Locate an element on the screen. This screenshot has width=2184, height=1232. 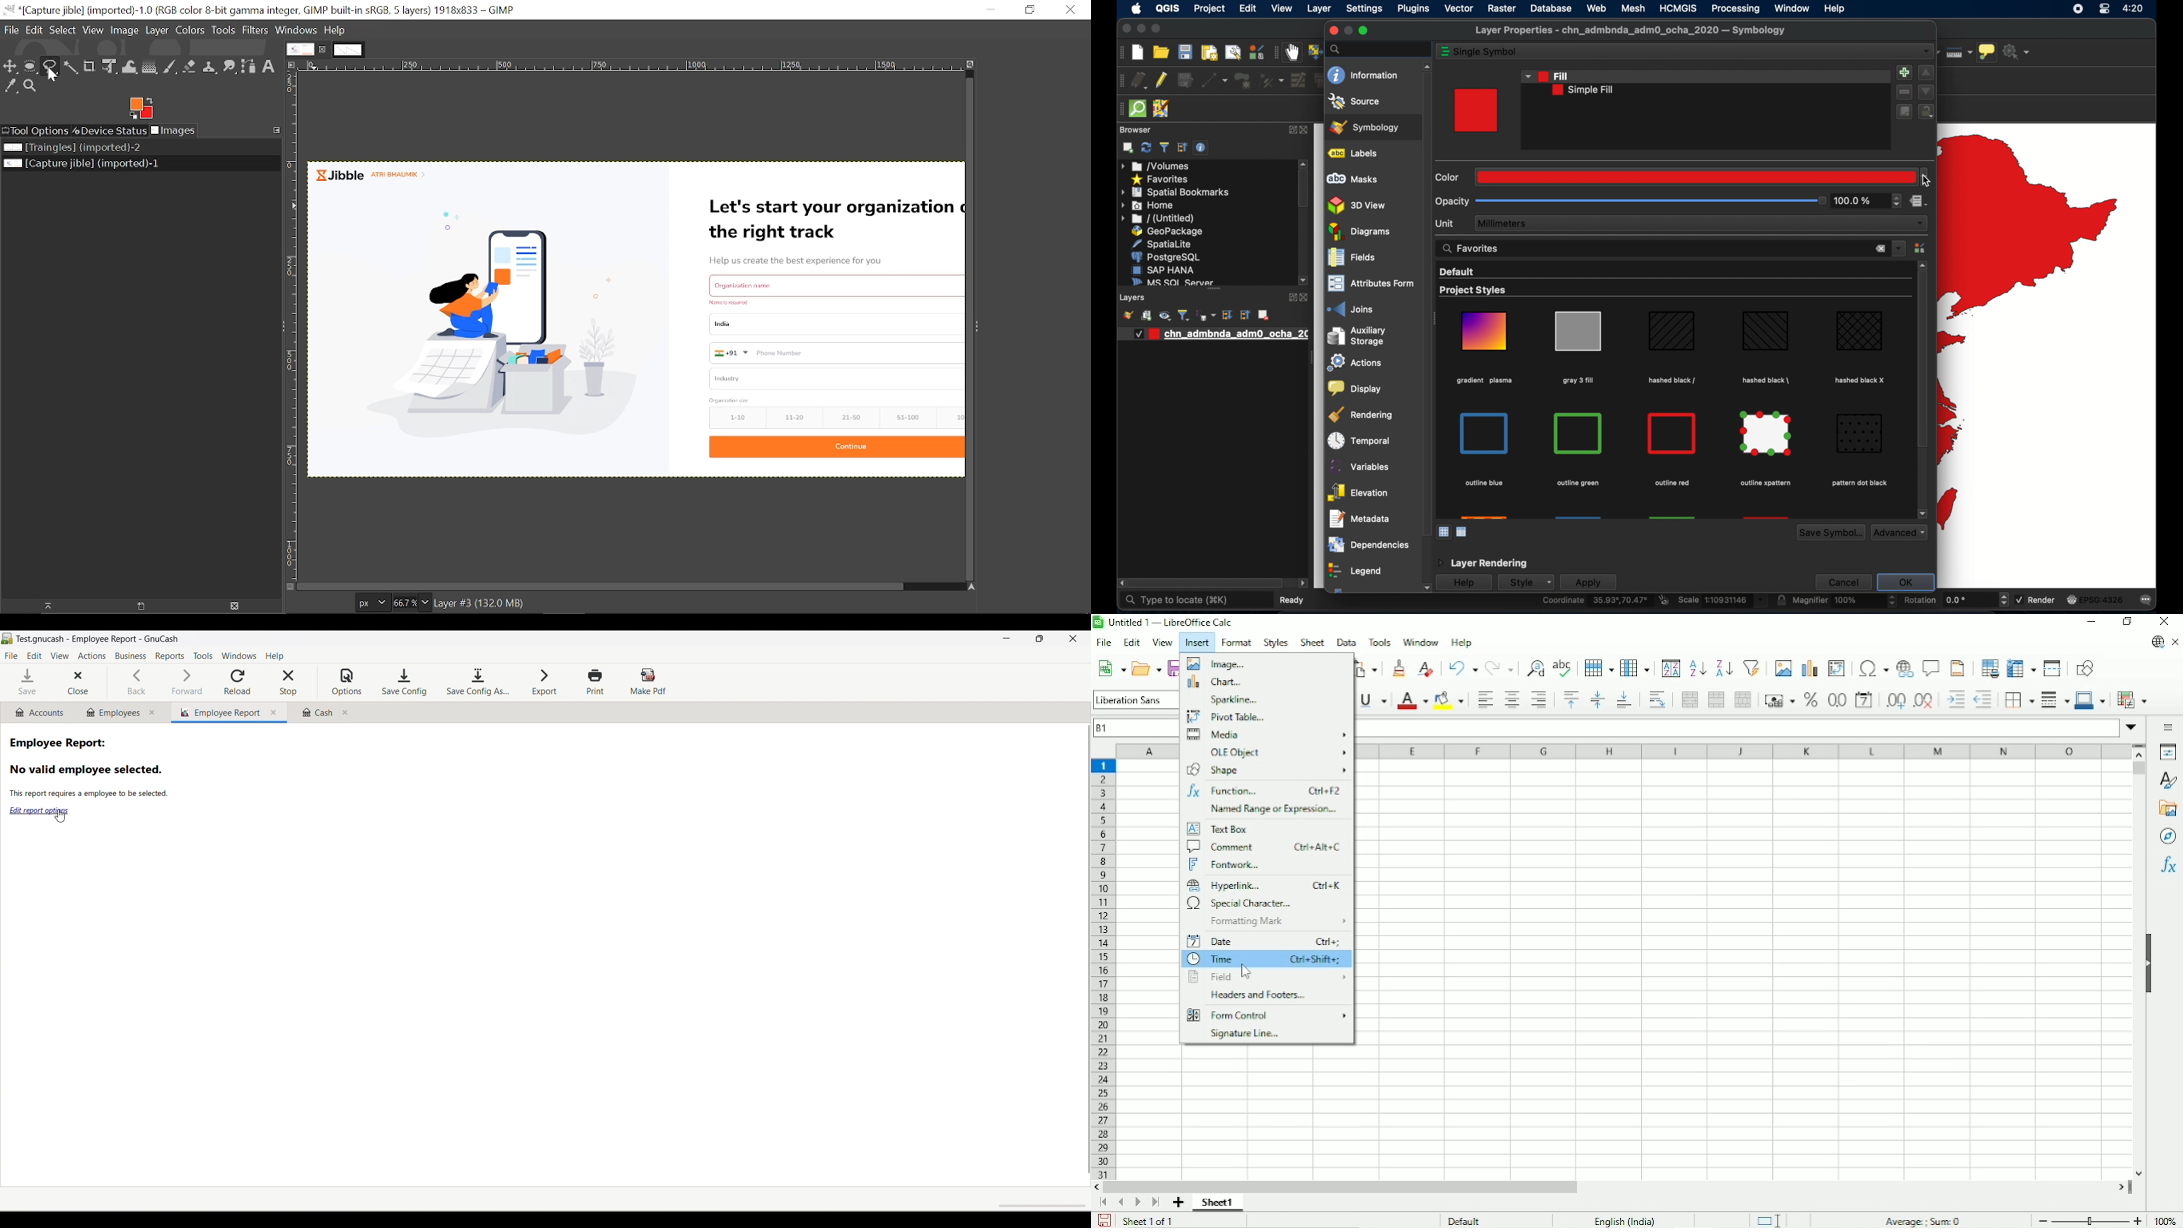
Software logo is located at coordinates (7, 638).